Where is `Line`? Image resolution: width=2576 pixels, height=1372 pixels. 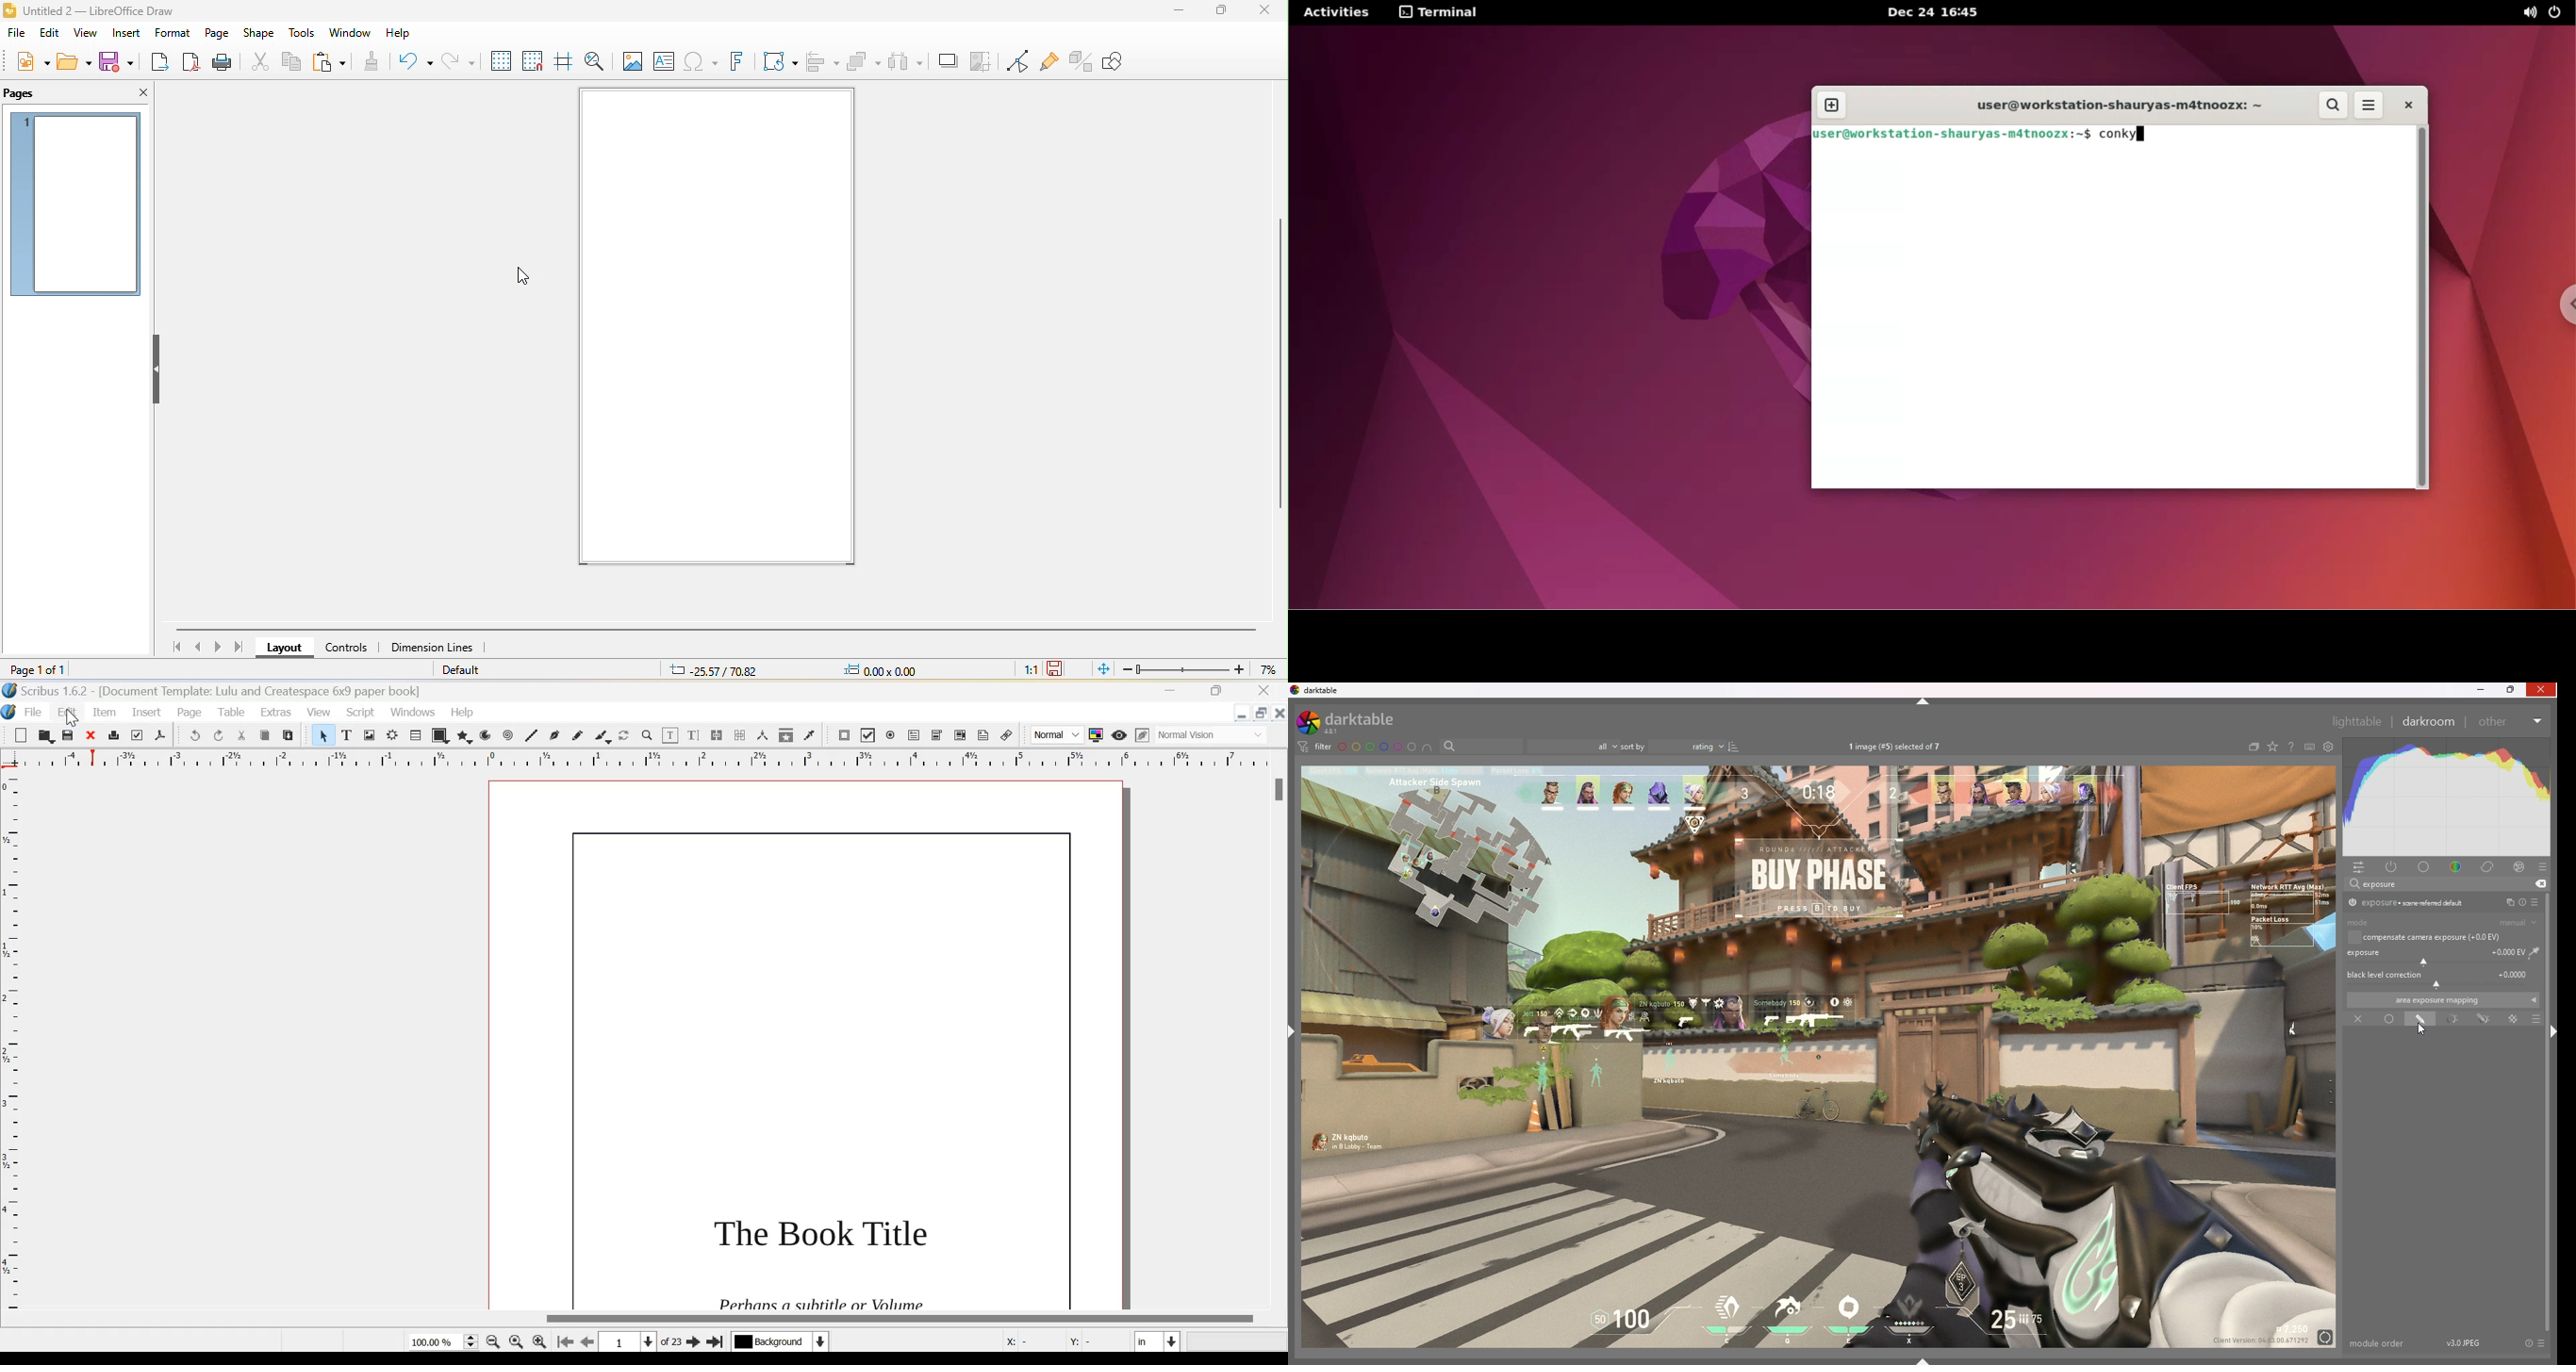 Line is located at coordinates (532, 734).